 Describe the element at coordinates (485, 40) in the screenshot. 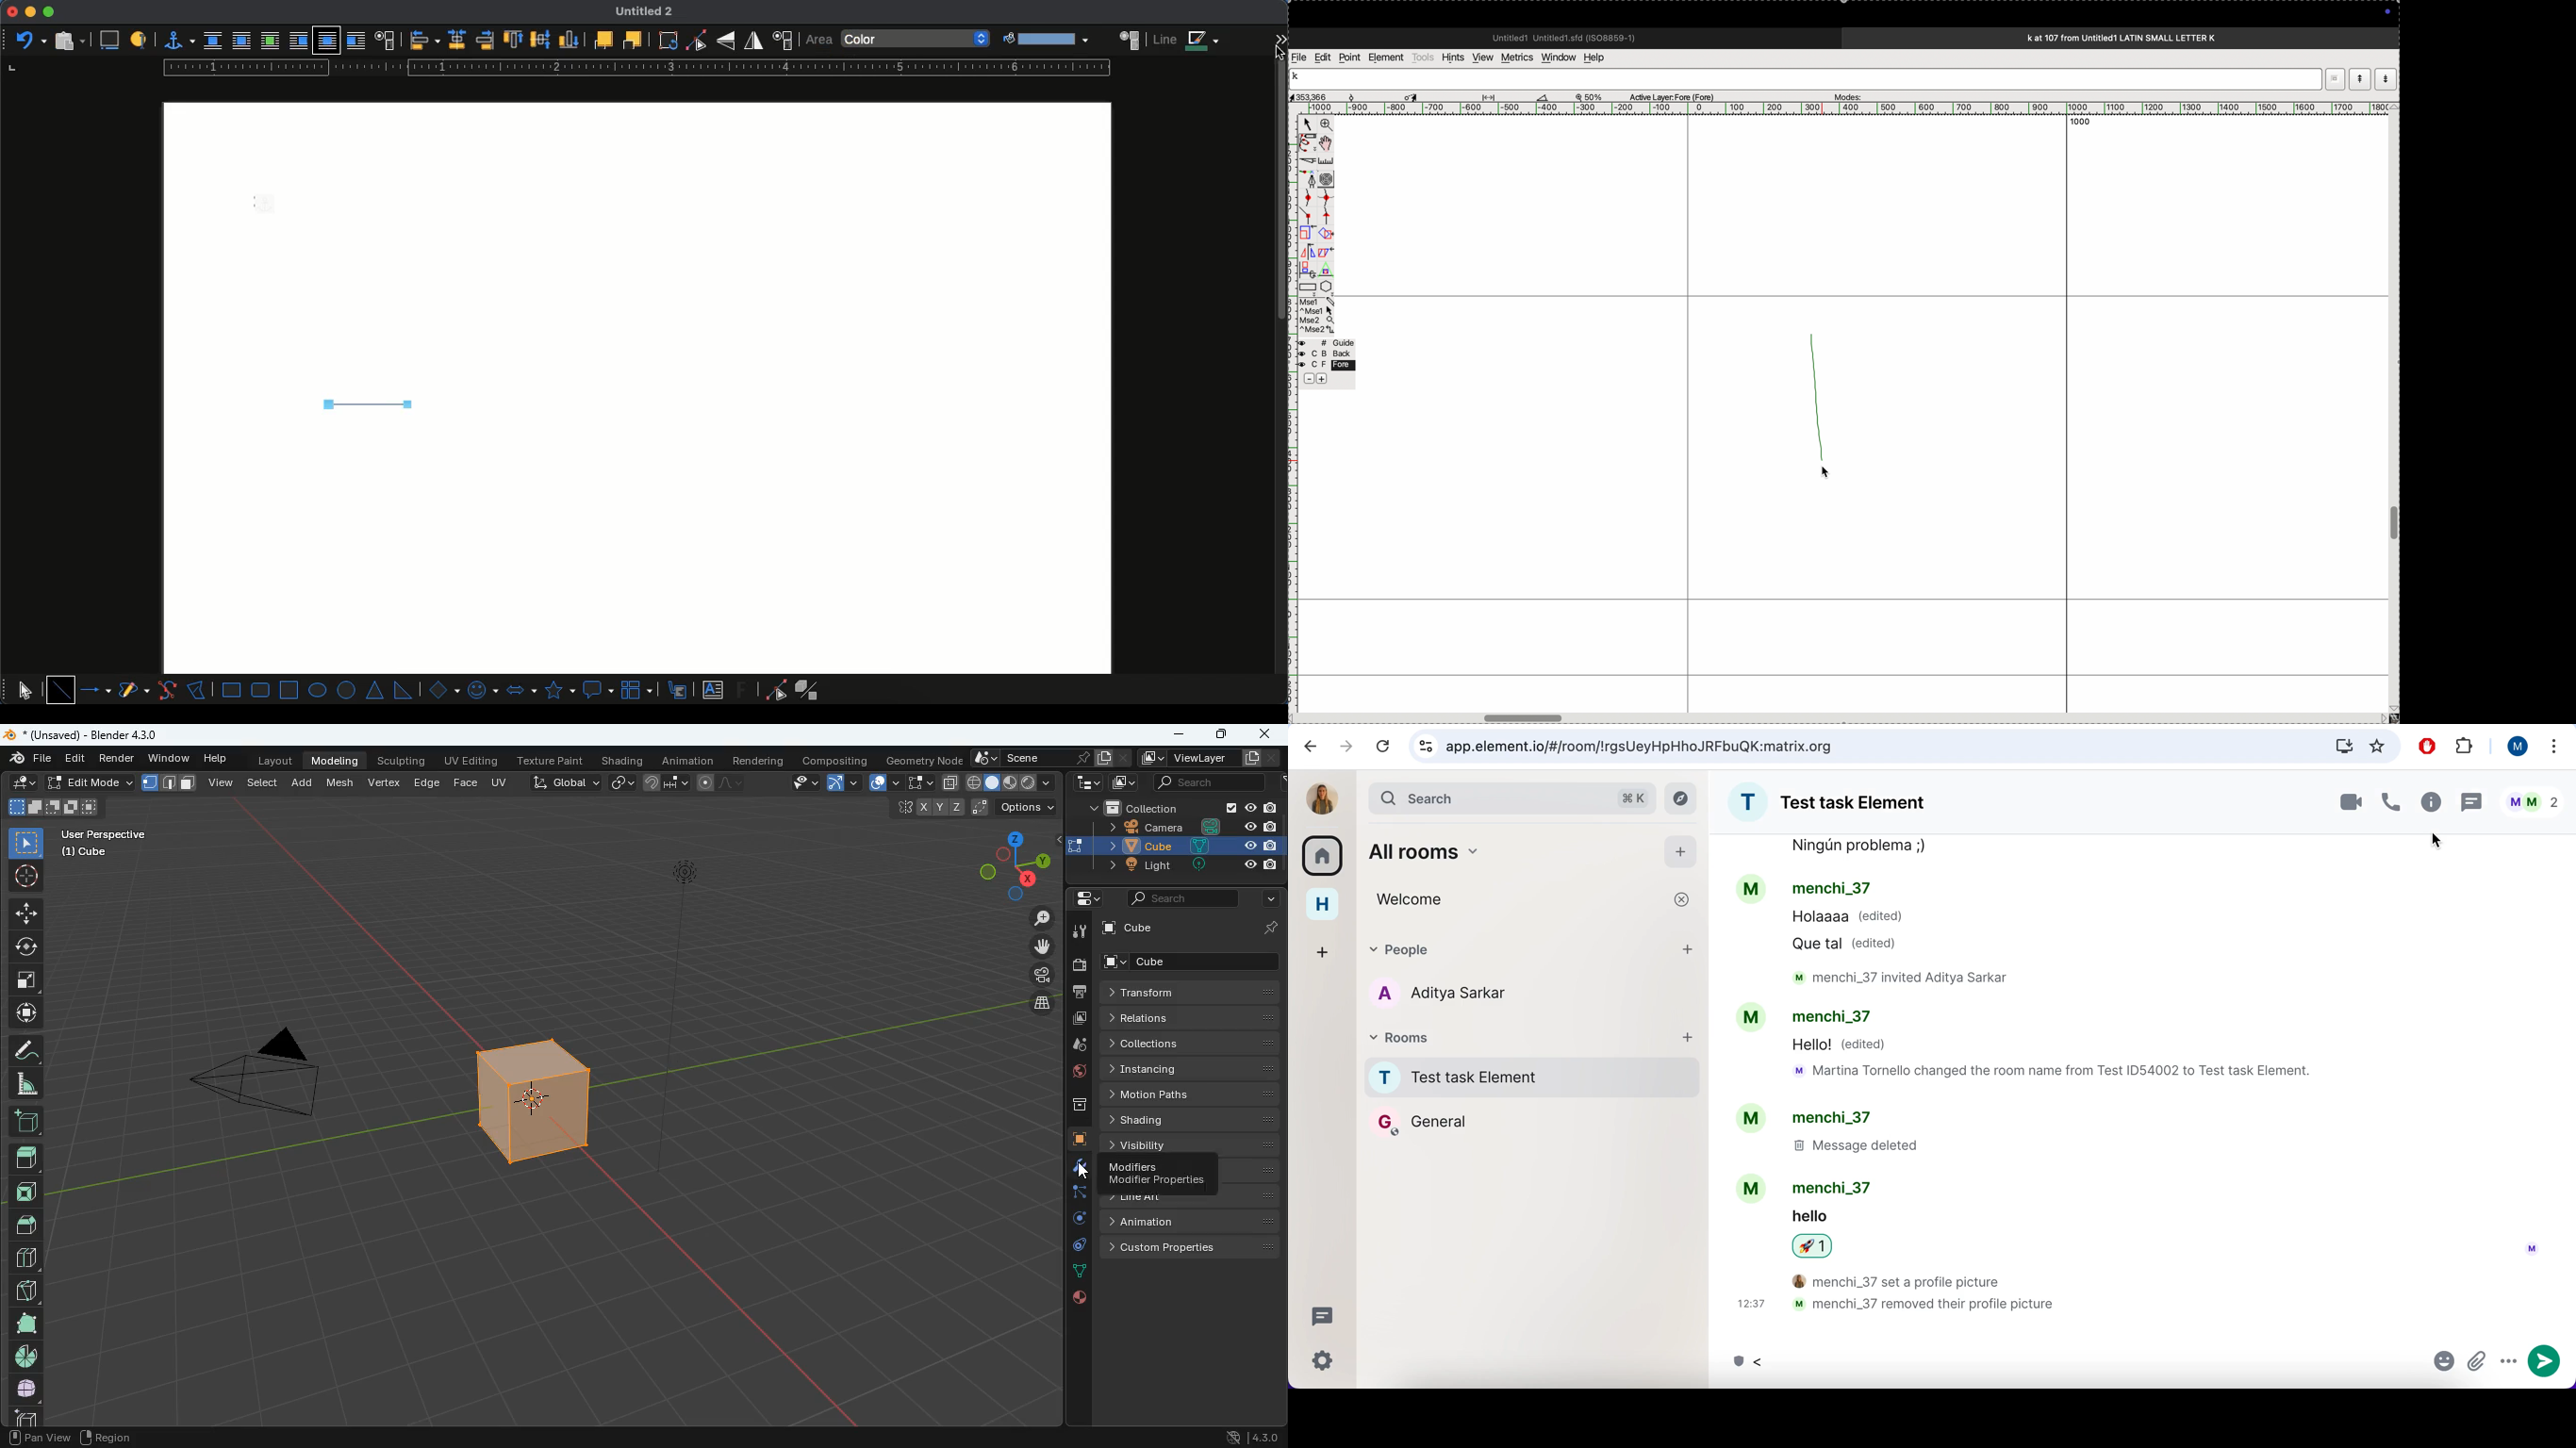

I see `right` at that location.